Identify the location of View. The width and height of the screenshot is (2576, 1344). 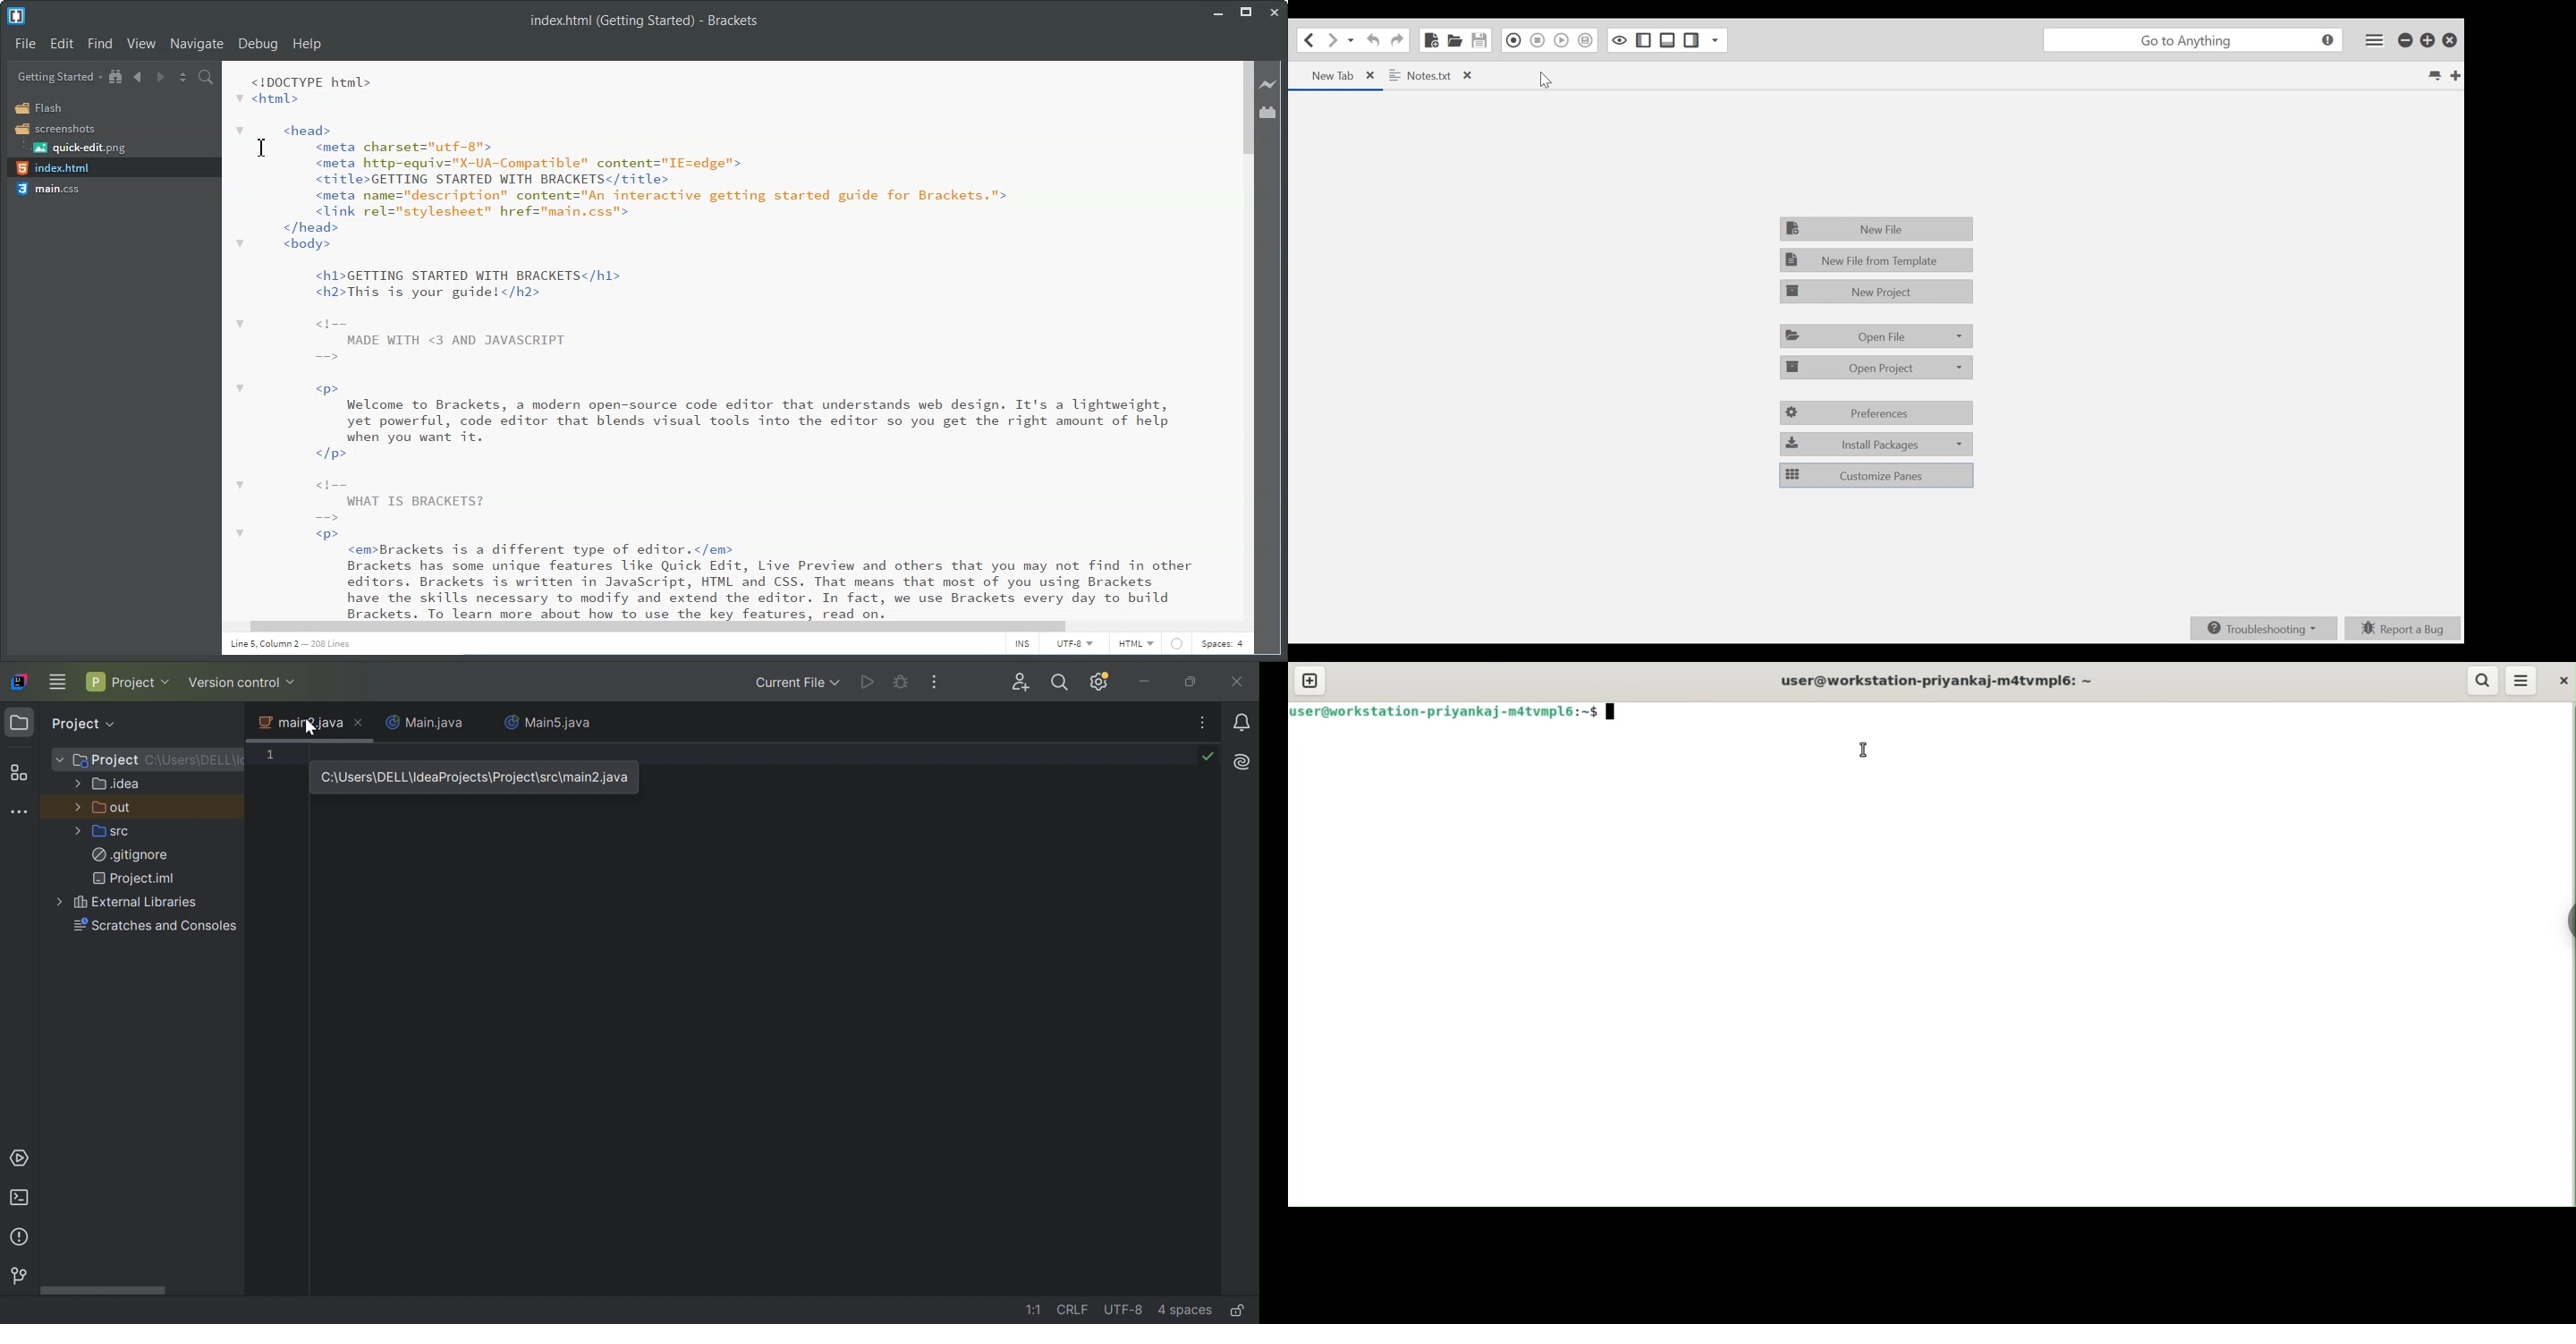
(141, 43).